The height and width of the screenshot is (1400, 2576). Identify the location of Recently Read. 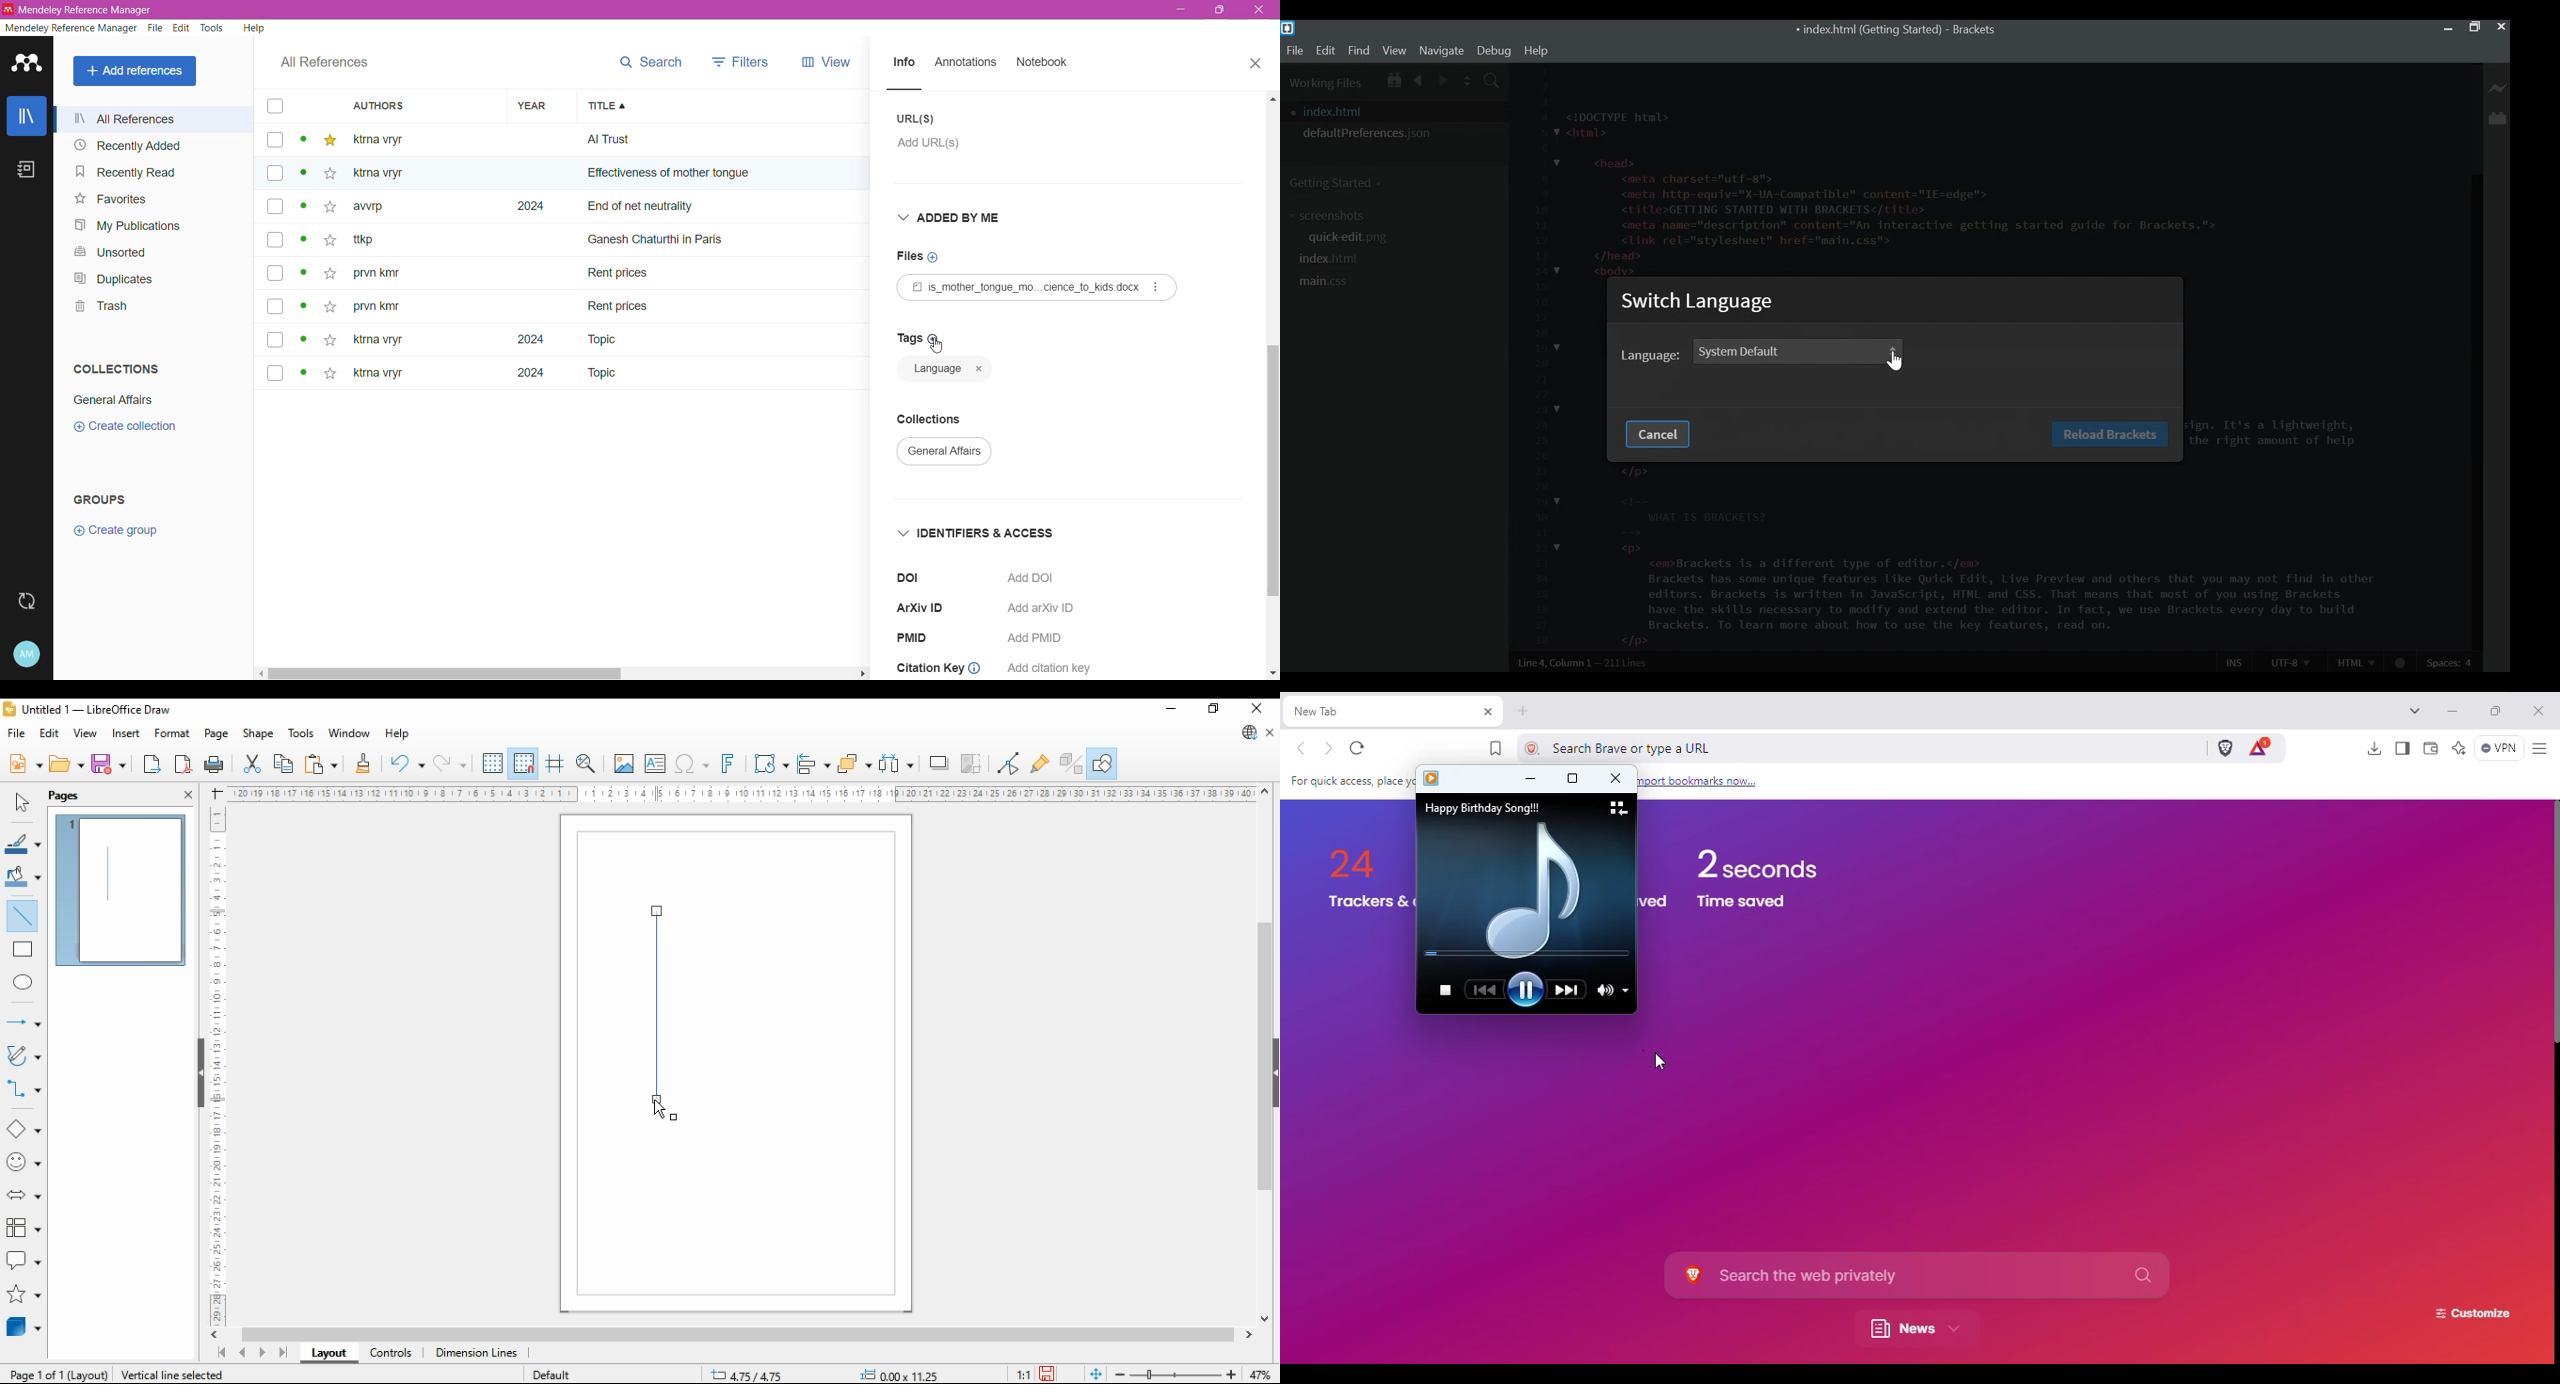
(141, 171).